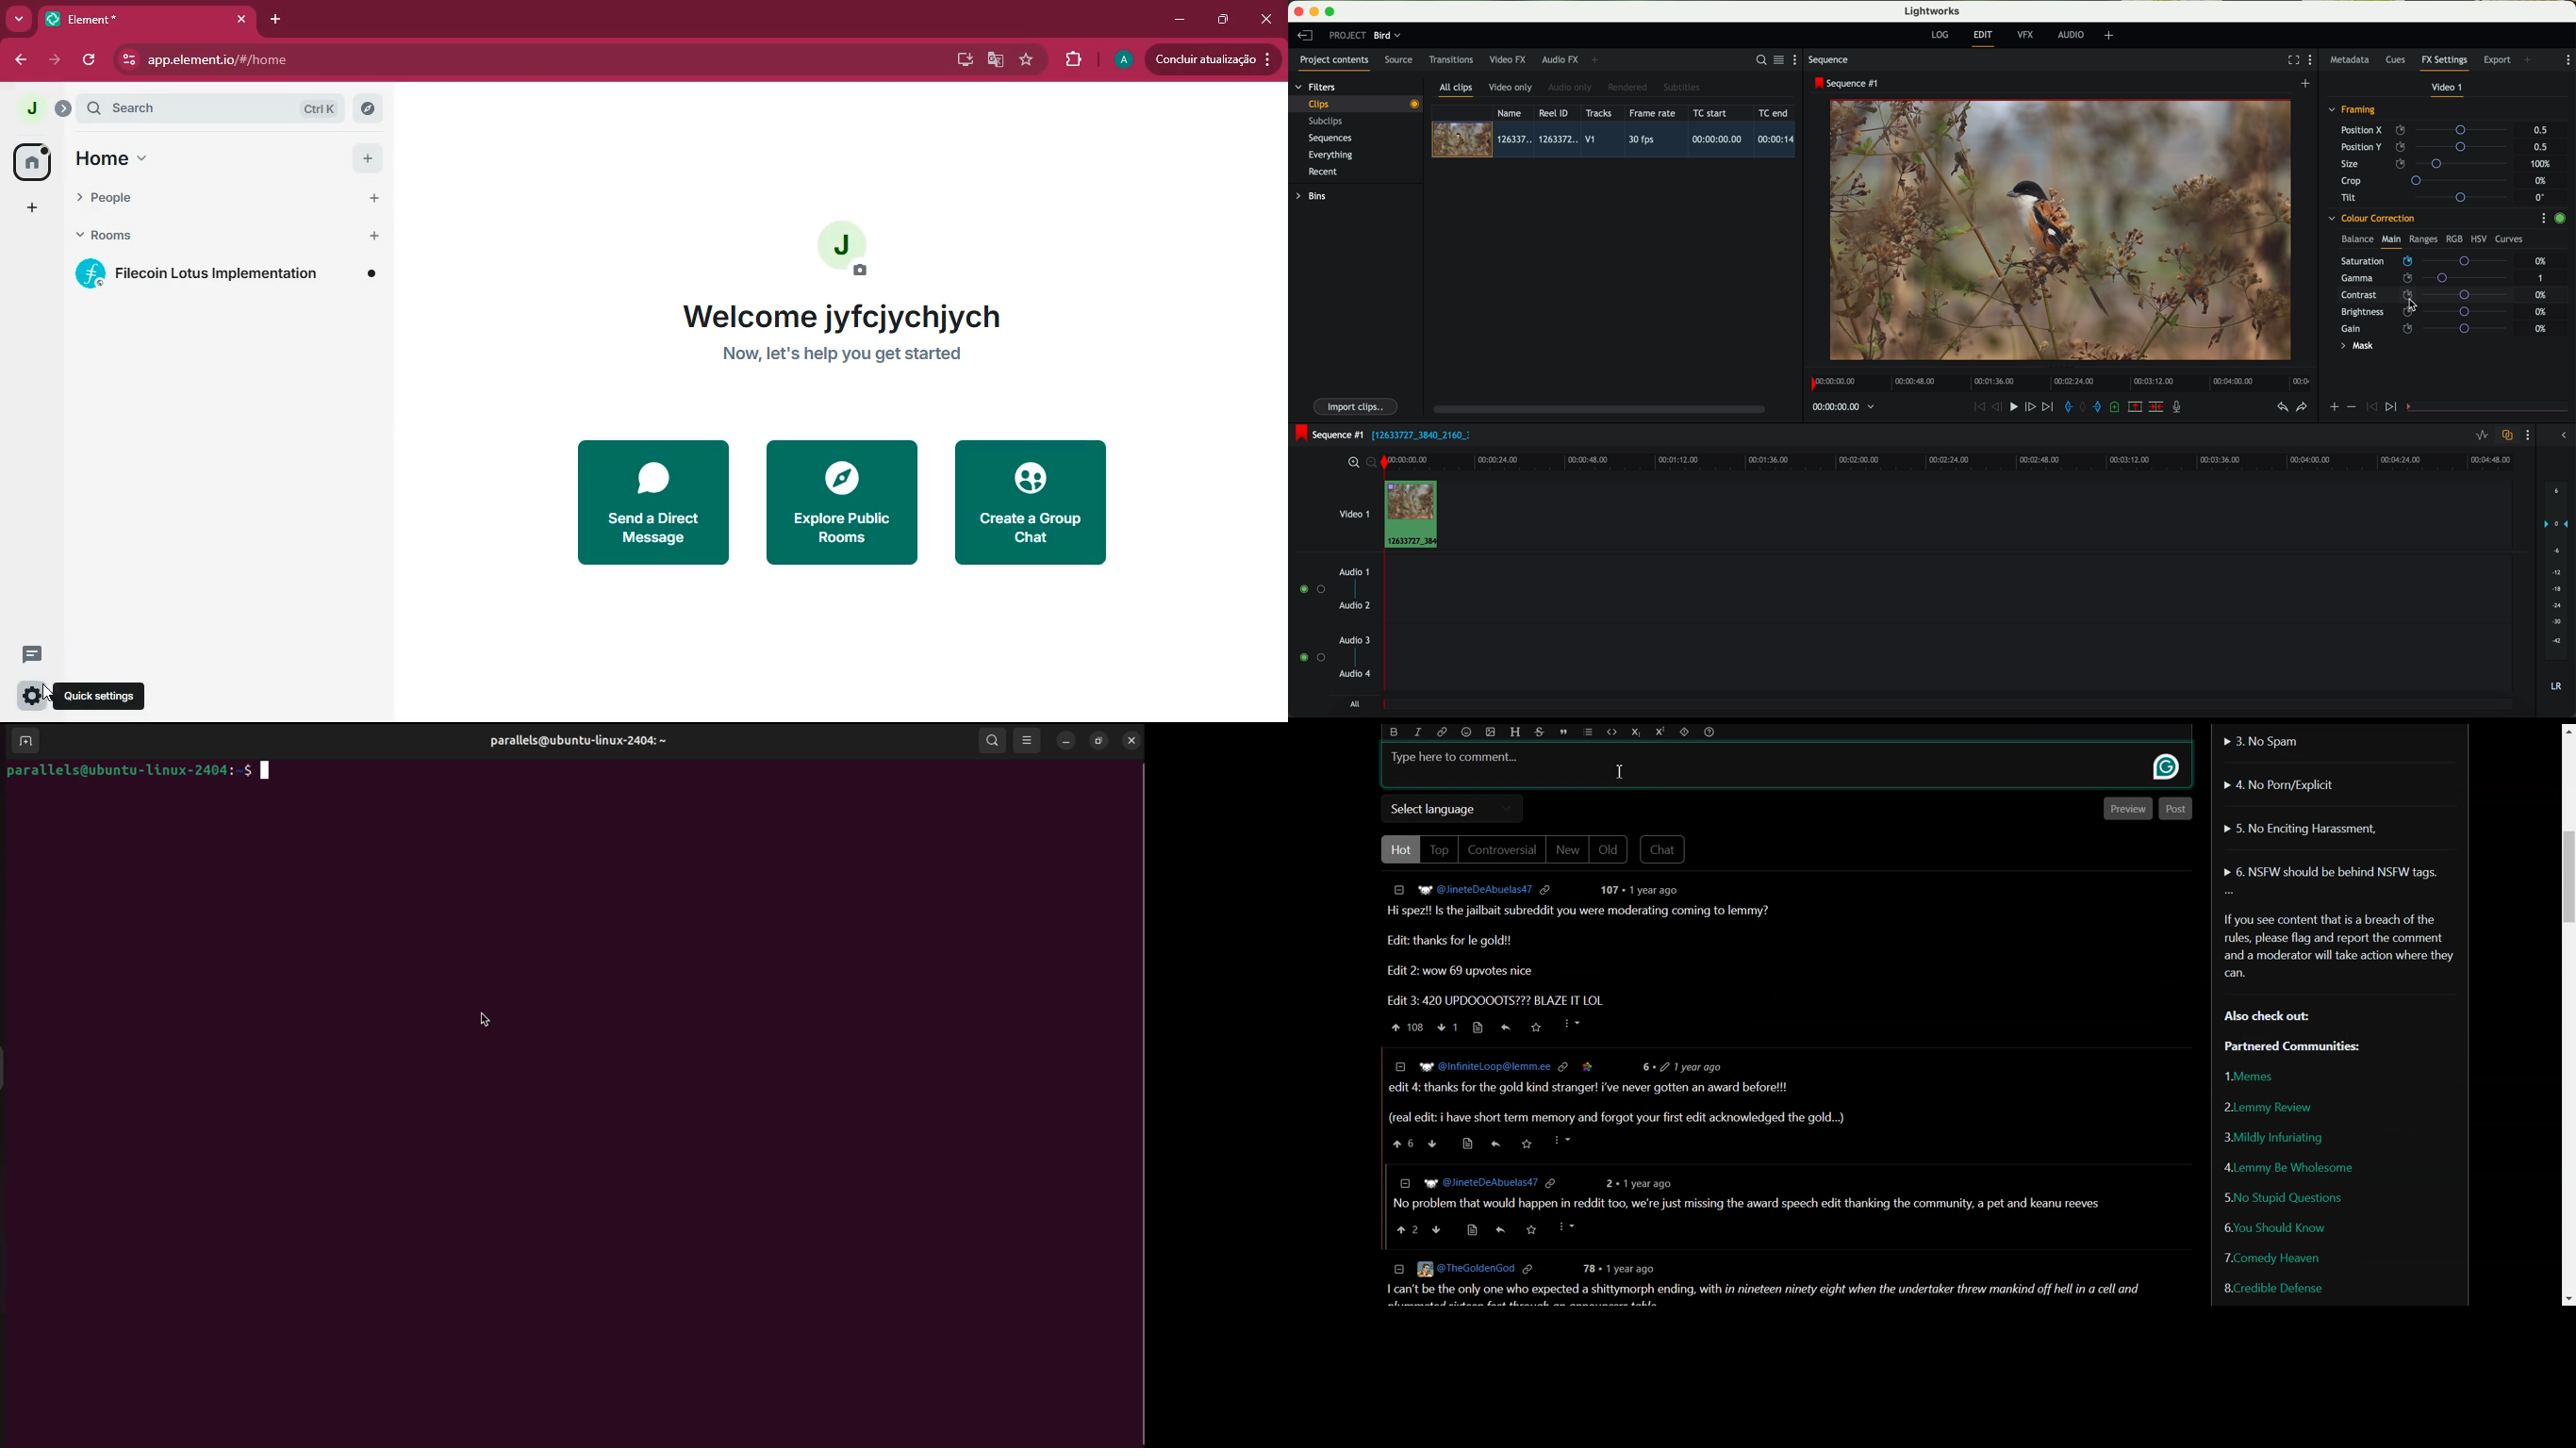 This screenshot has width=2576, height=1456. I want to click on video 1, so click(1353, 512).